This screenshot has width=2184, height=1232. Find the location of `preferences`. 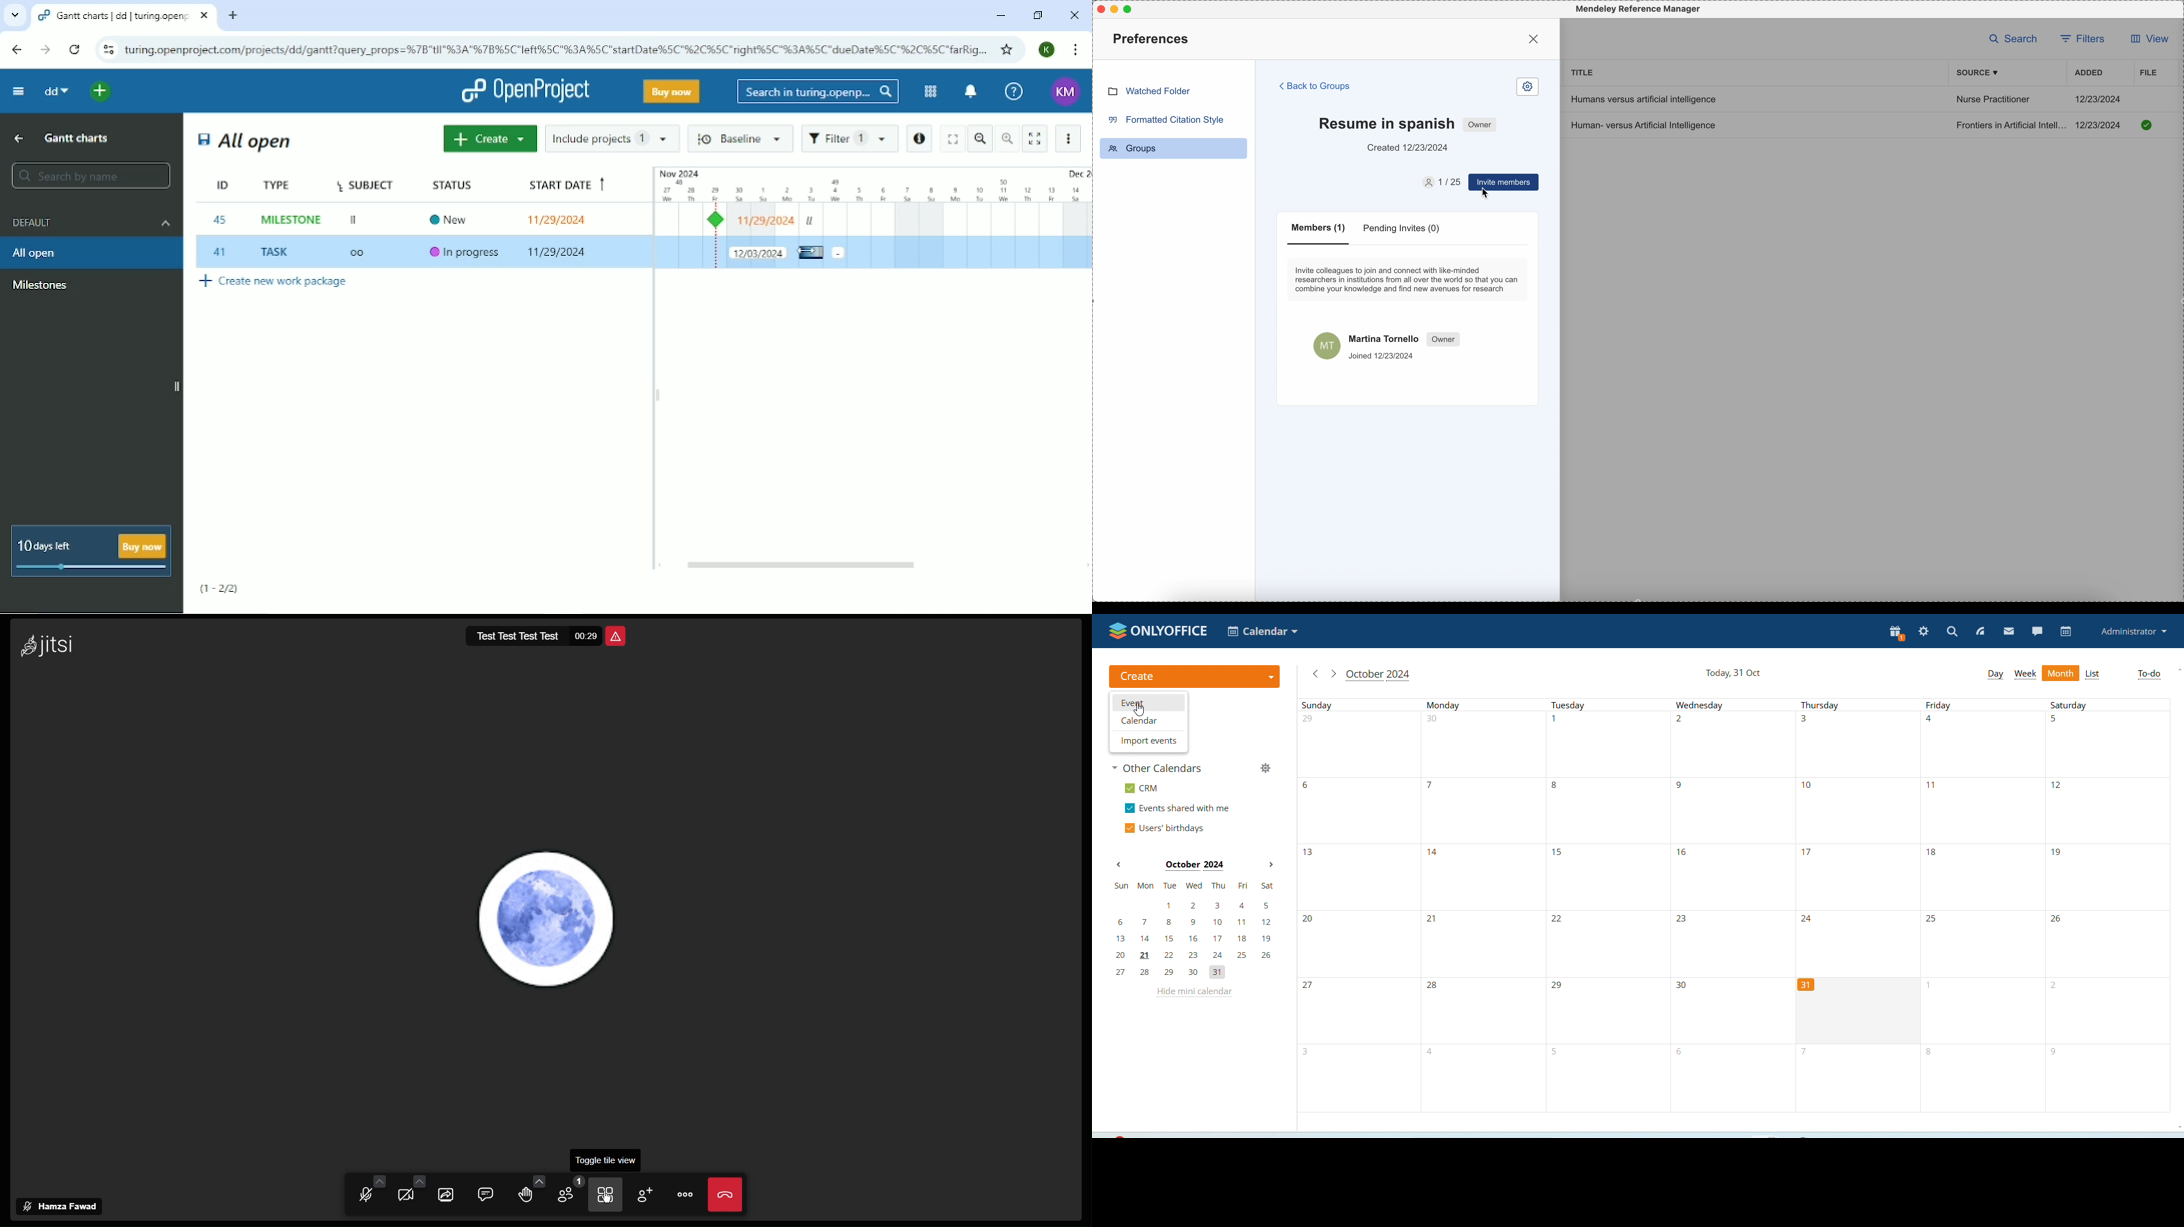

preferences is located at coordinates (1153, 38).